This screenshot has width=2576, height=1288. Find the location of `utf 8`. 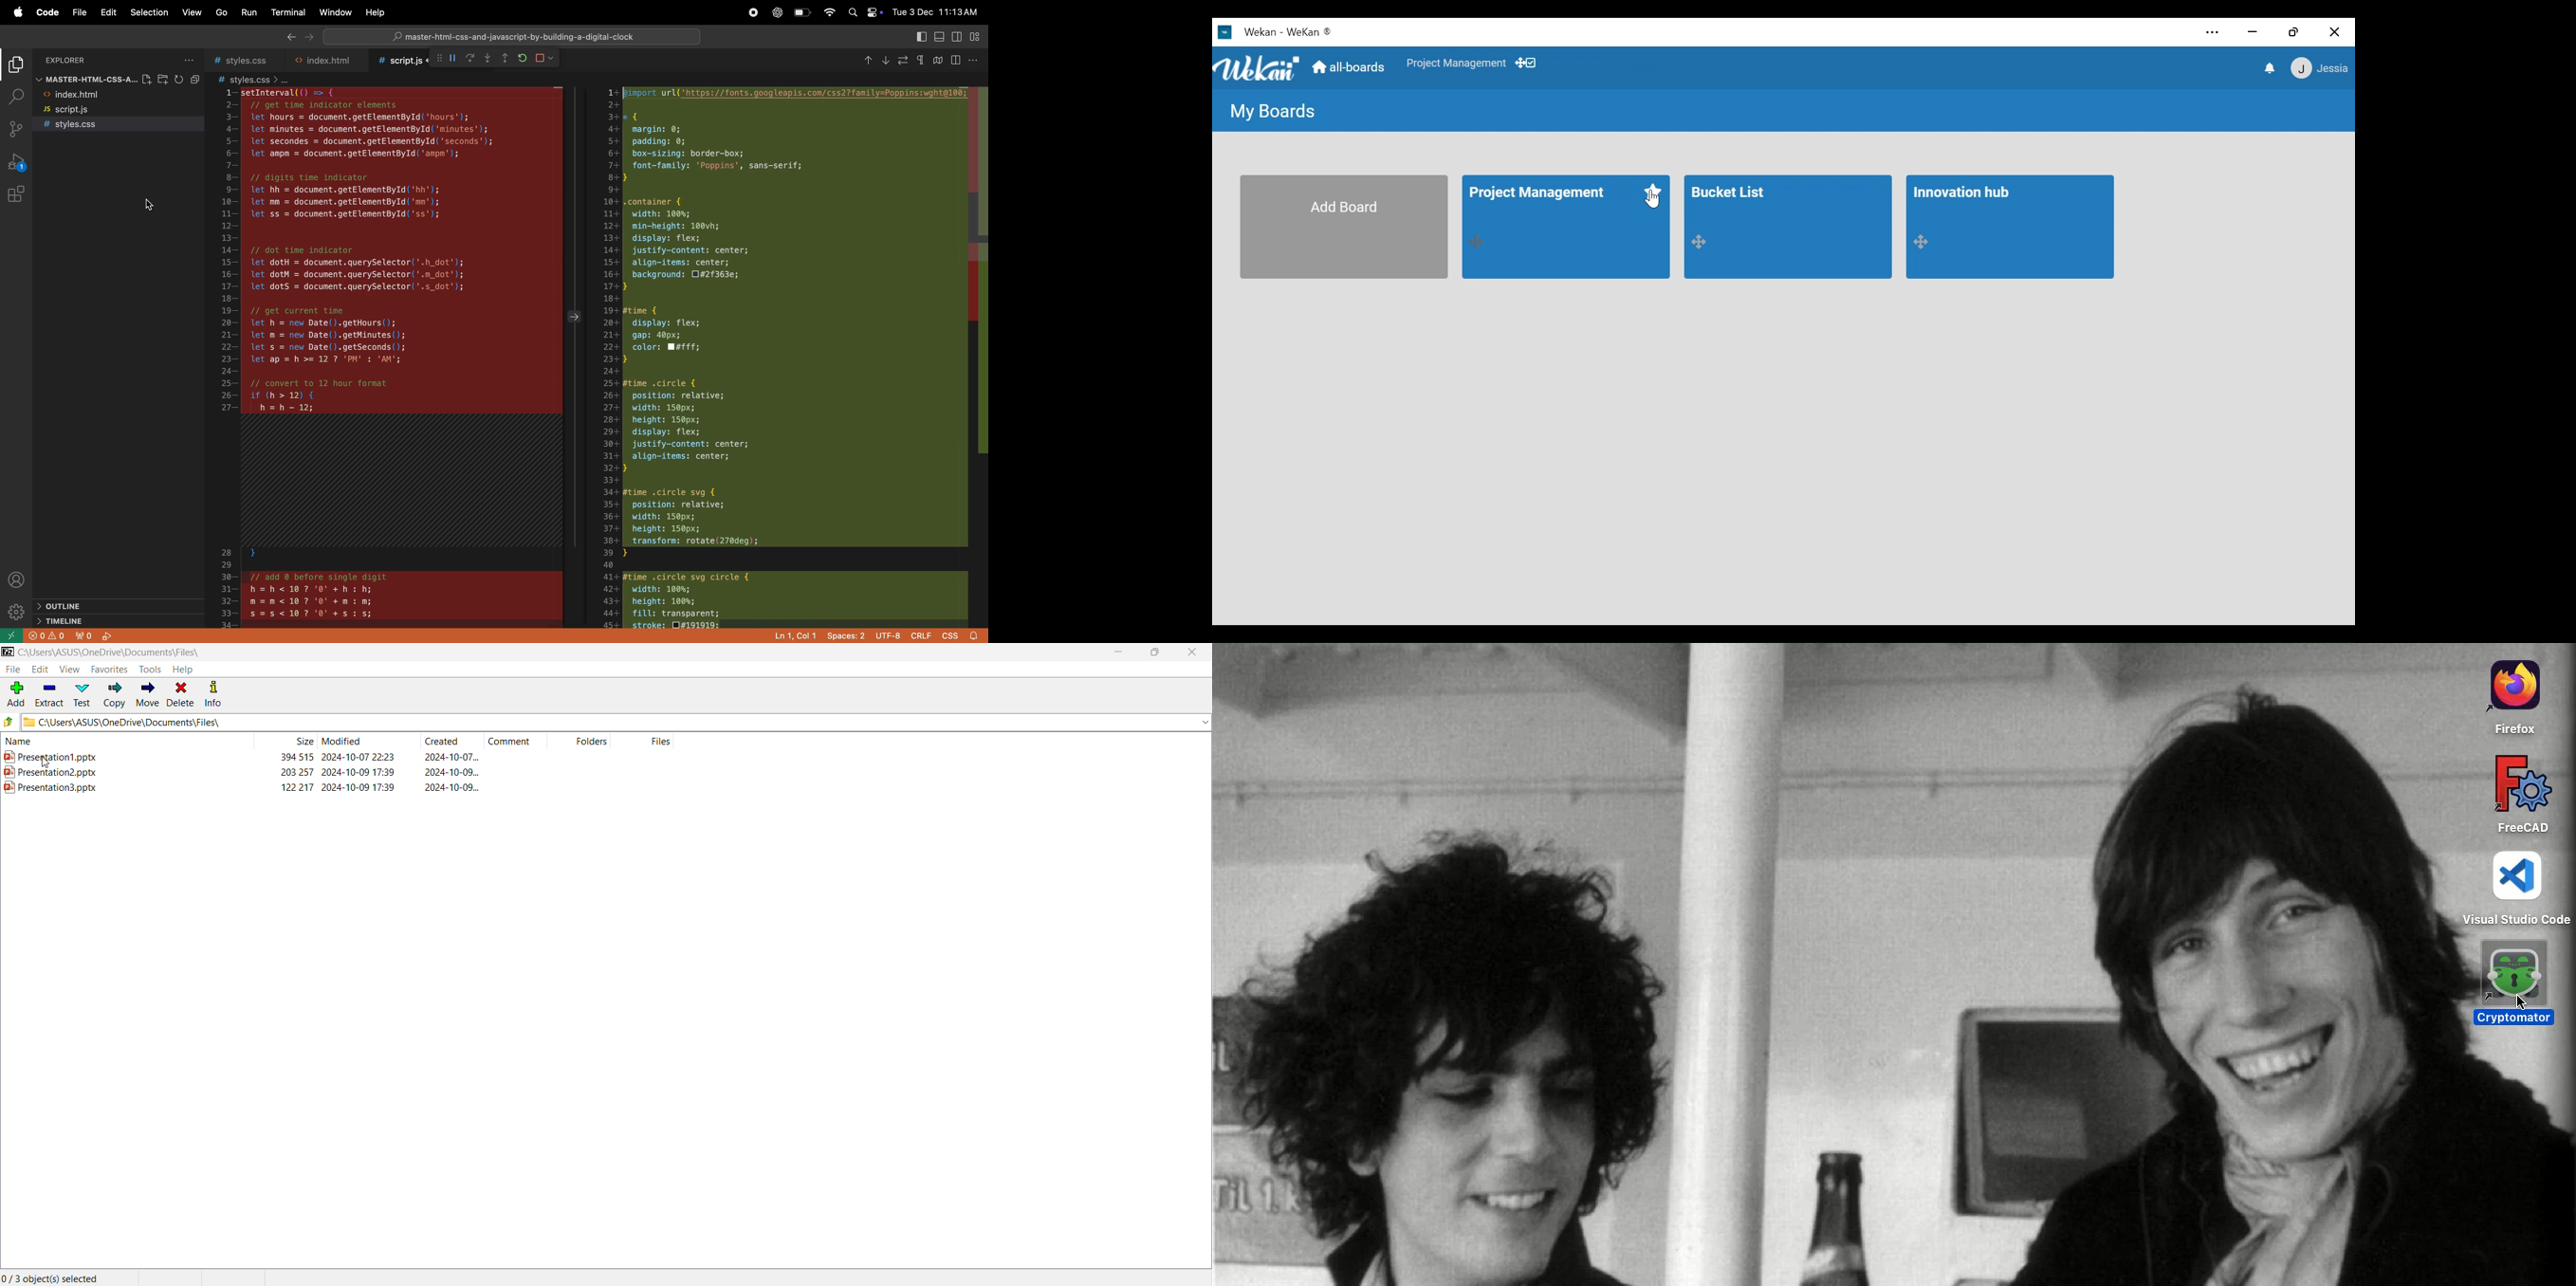

utf 8 is located at coordinates (891, 636).